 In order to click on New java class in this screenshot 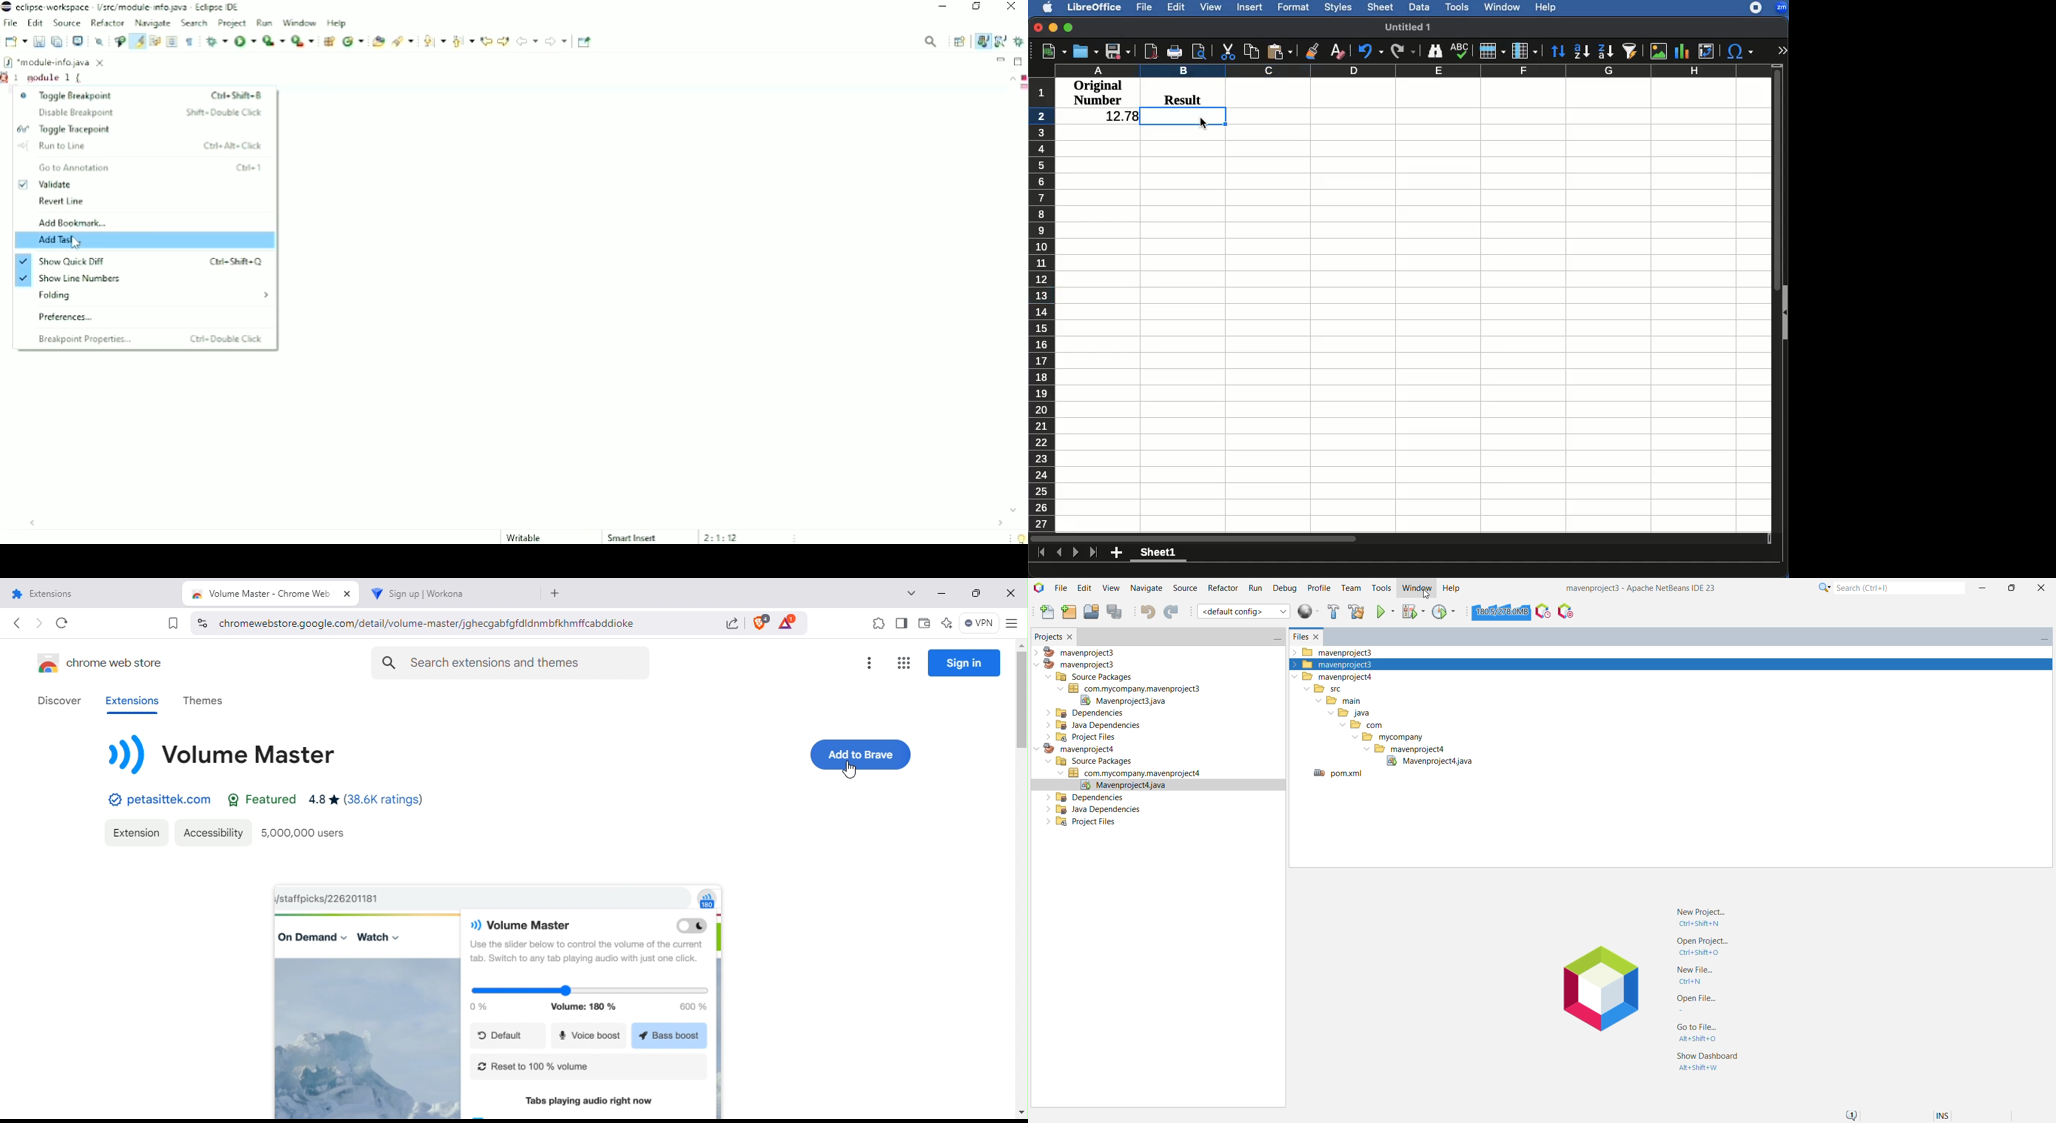, I will do `click(353, 42)`.